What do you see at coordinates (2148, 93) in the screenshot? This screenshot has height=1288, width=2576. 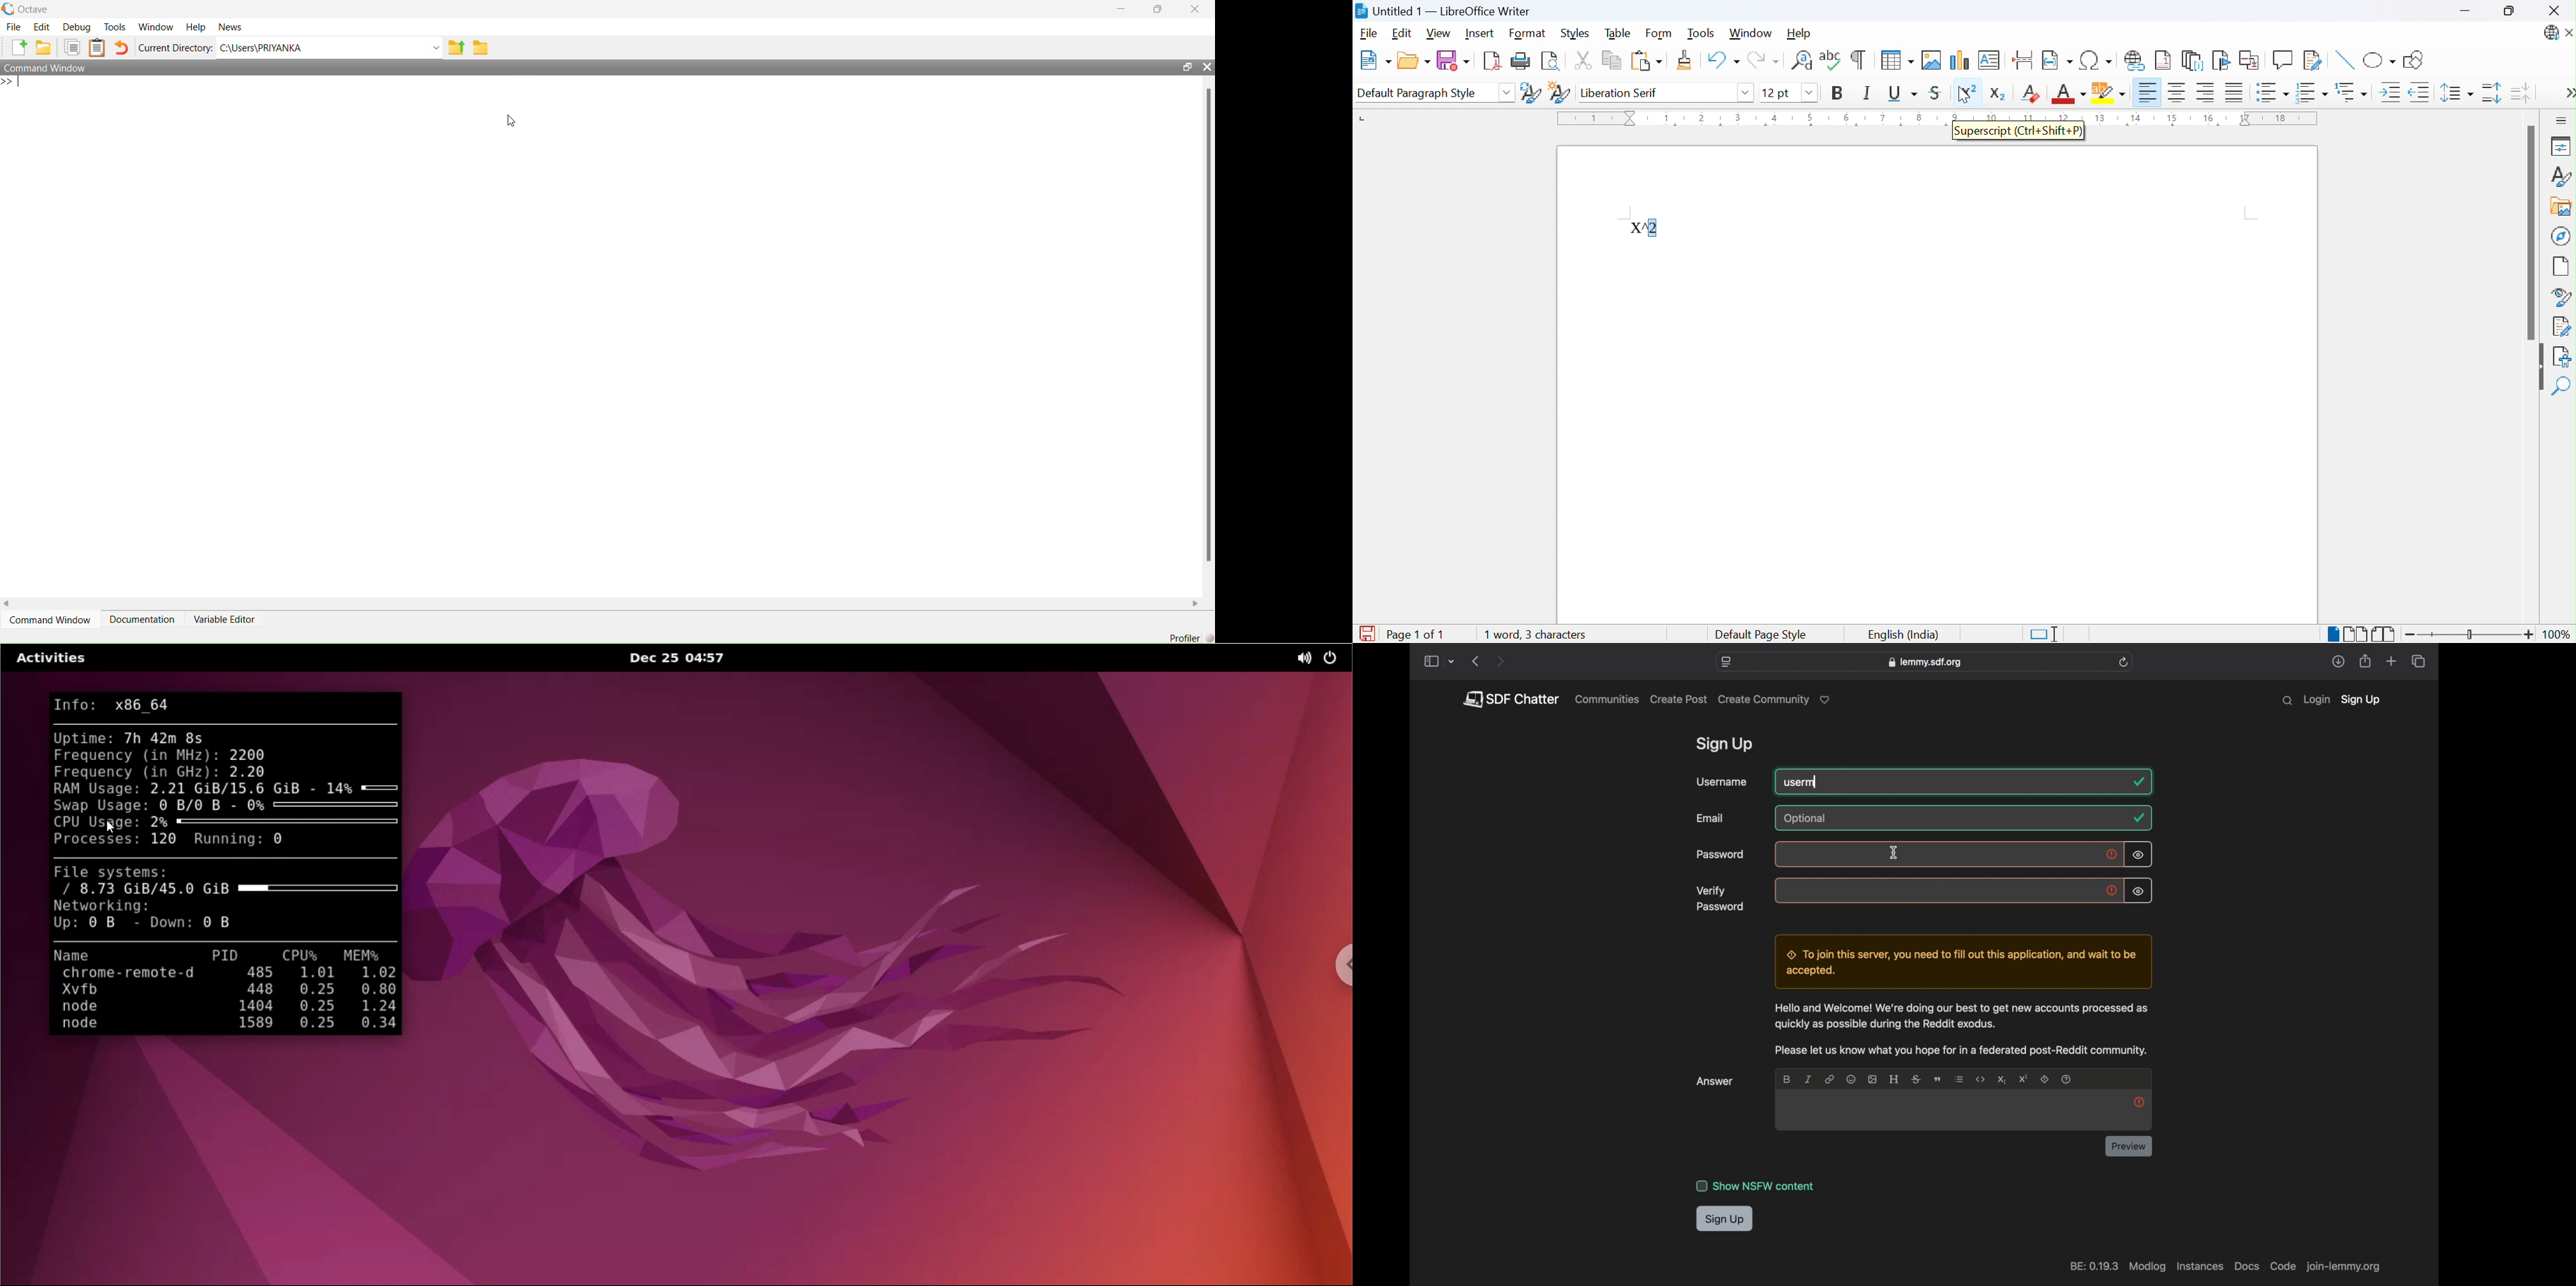 I see `Align left` at bounding box center [2148, 93].